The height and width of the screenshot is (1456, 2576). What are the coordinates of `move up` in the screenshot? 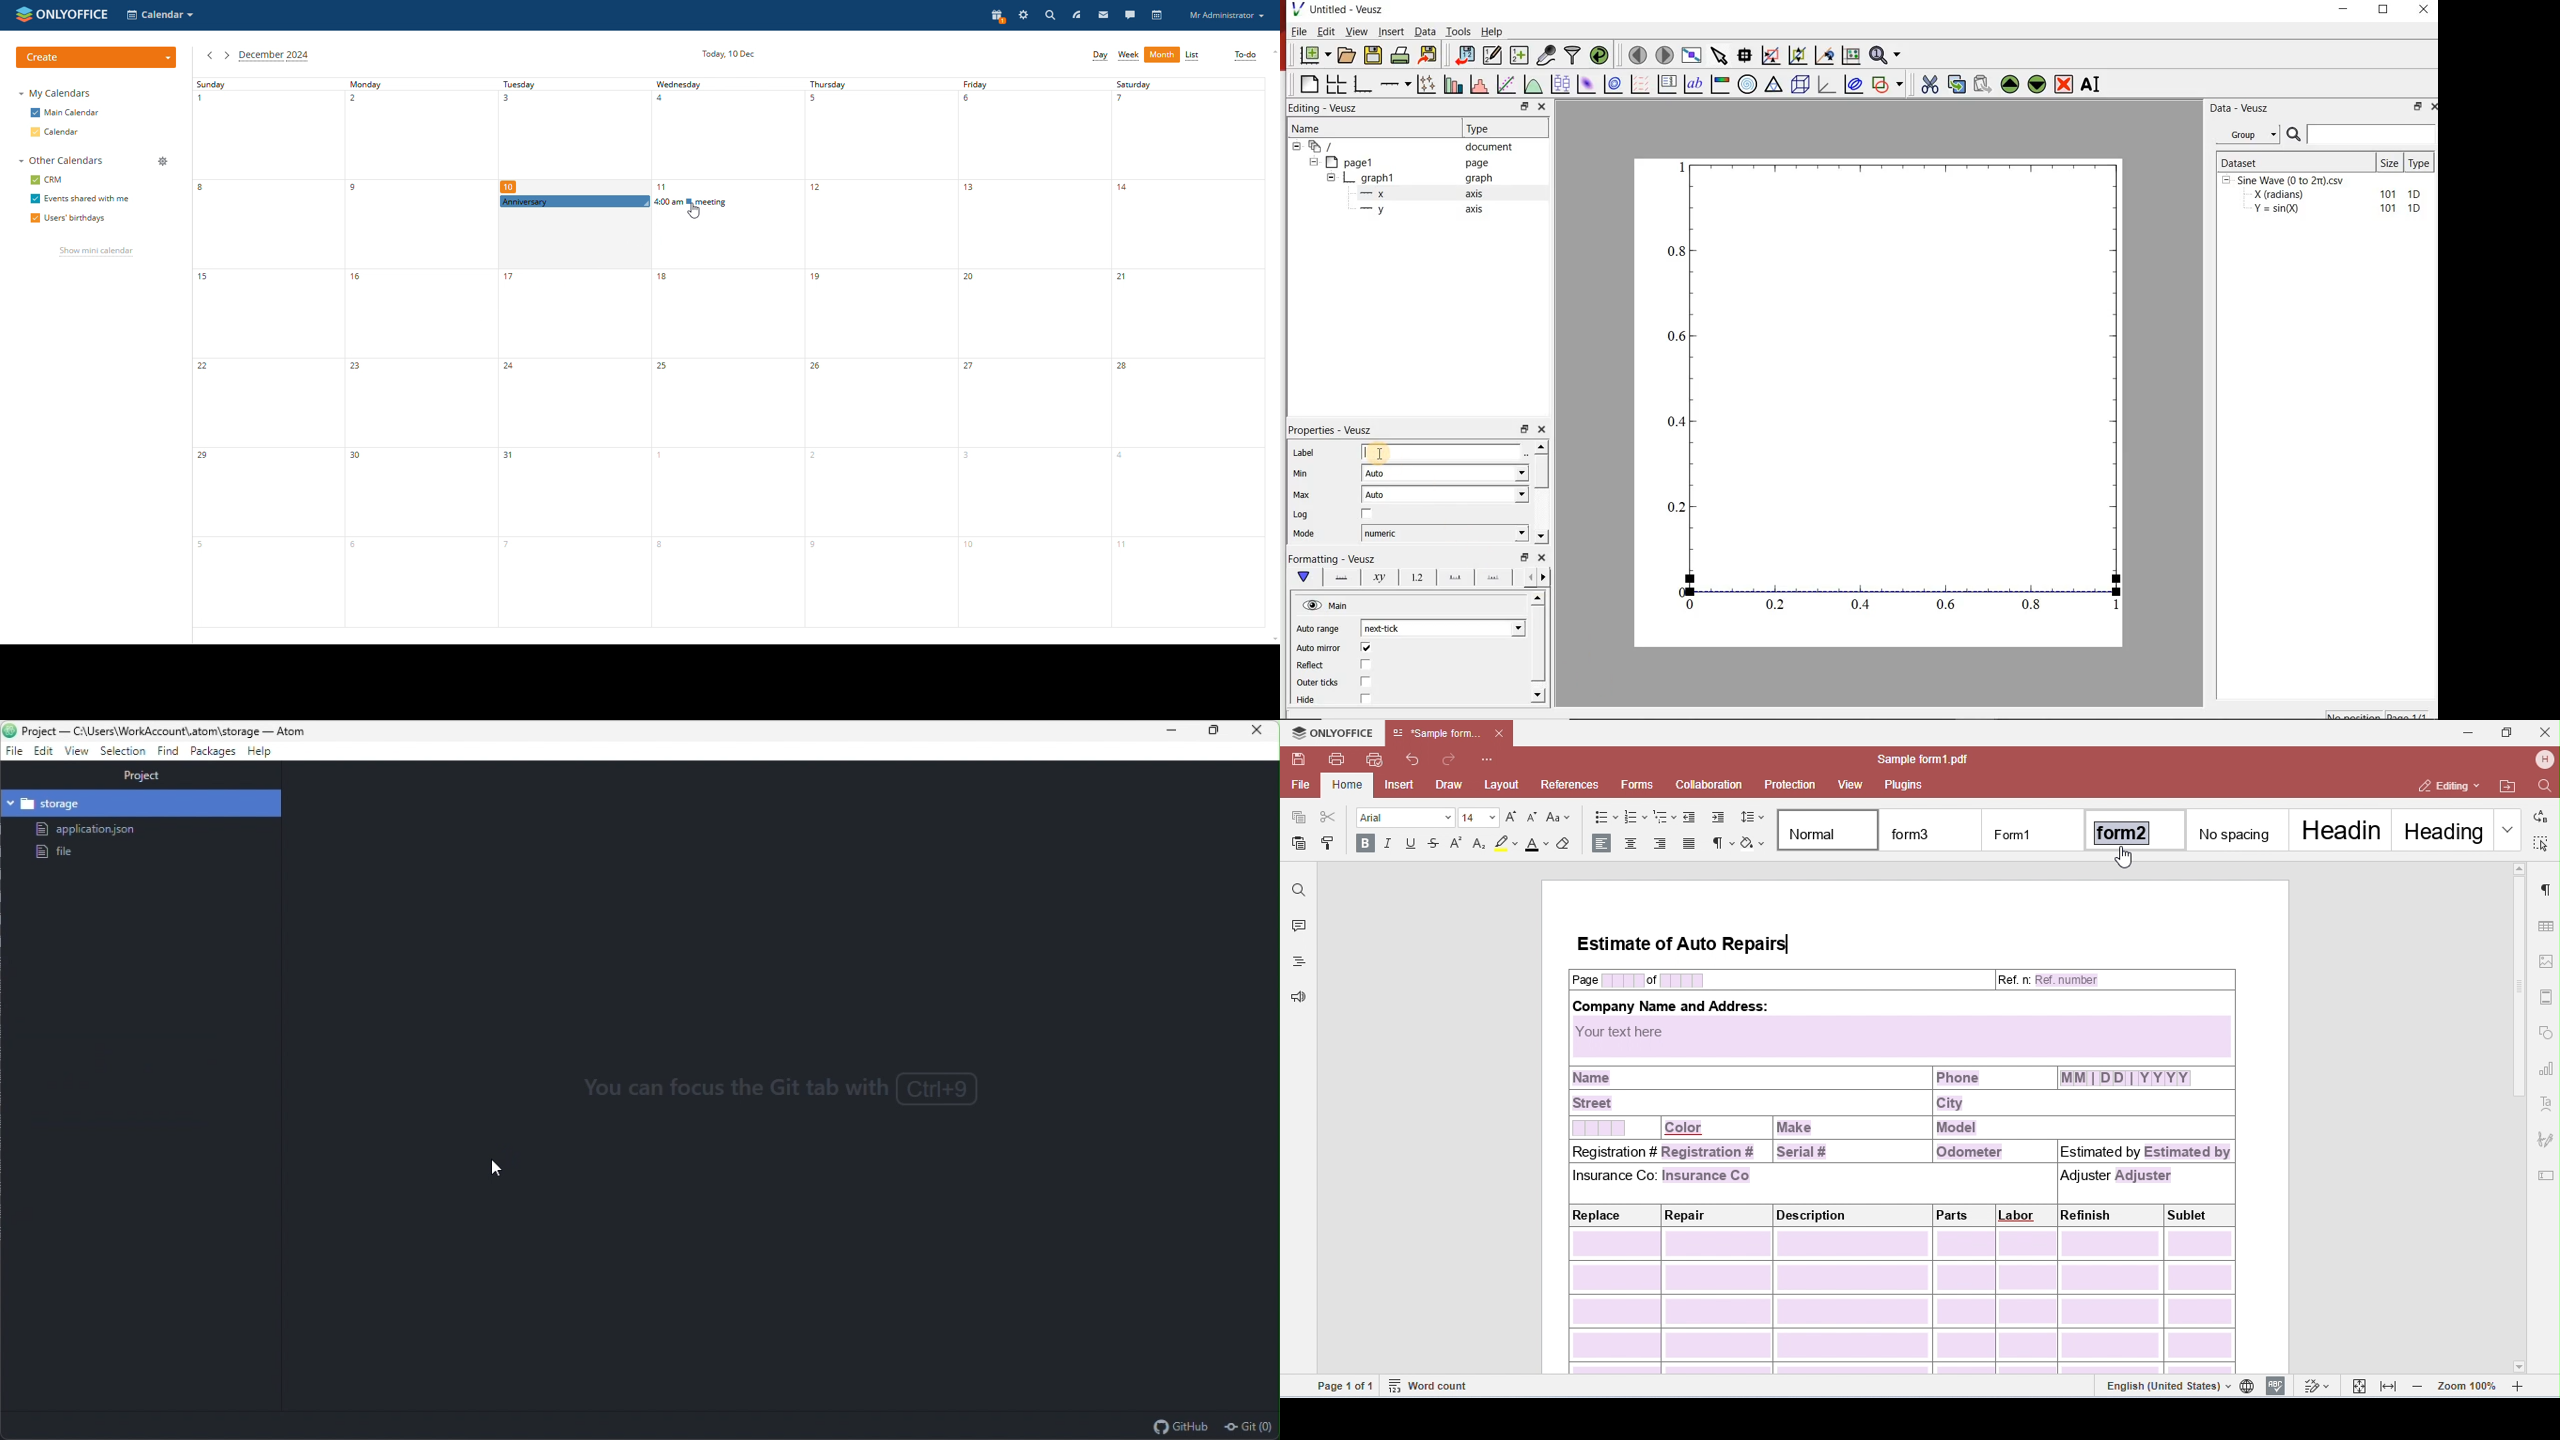 It's located at (2010, 84).